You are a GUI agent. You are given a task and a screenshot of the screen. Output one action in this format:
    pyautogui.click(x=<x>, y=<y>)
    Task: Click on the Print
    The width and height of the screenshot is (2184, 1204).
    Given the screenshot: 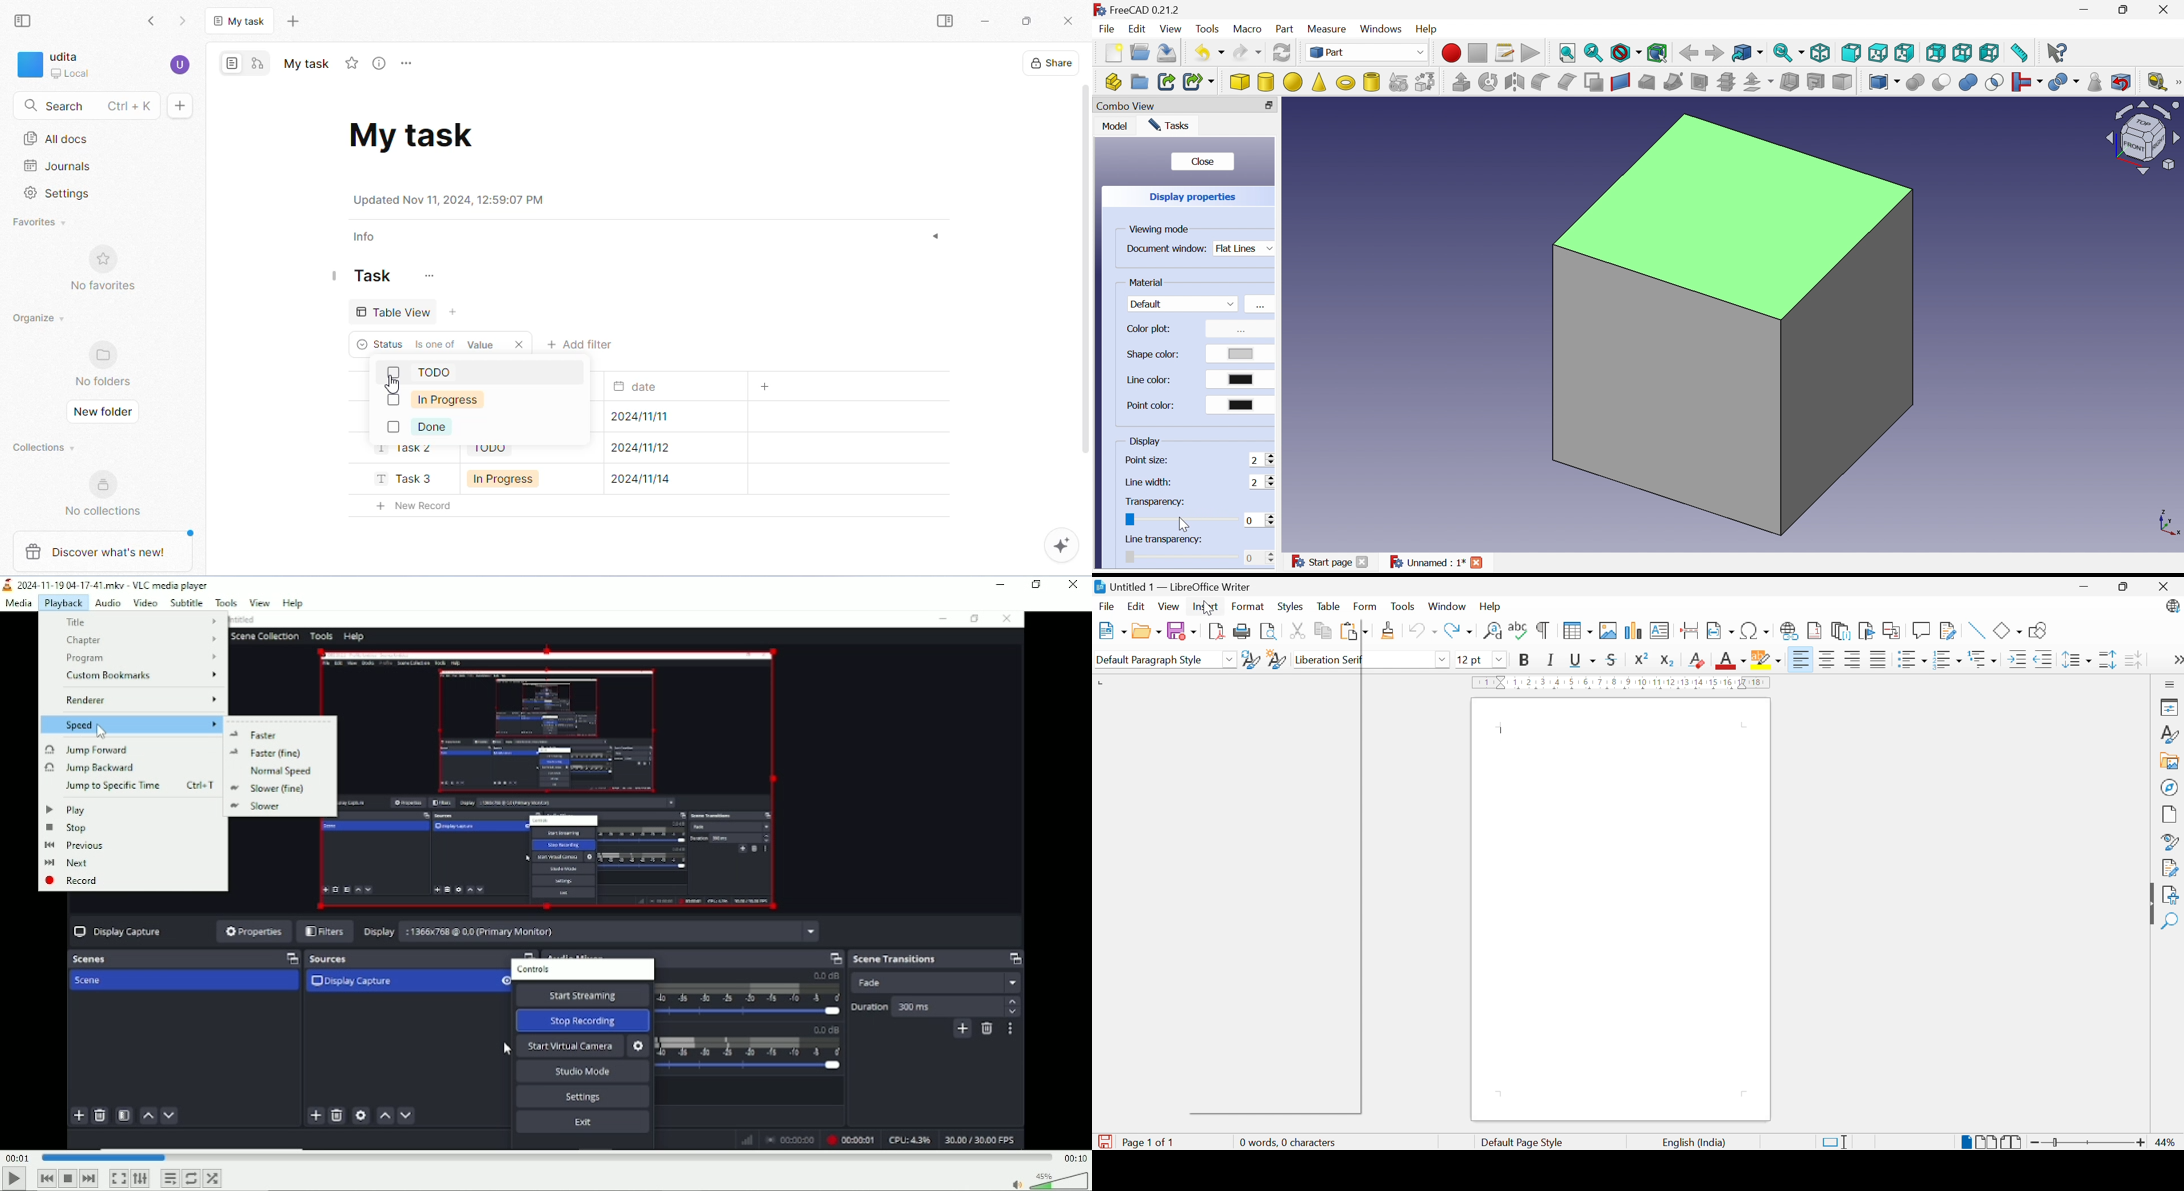 What is the action you would take?
    pyautogui.click(x=1244, y=632)
    